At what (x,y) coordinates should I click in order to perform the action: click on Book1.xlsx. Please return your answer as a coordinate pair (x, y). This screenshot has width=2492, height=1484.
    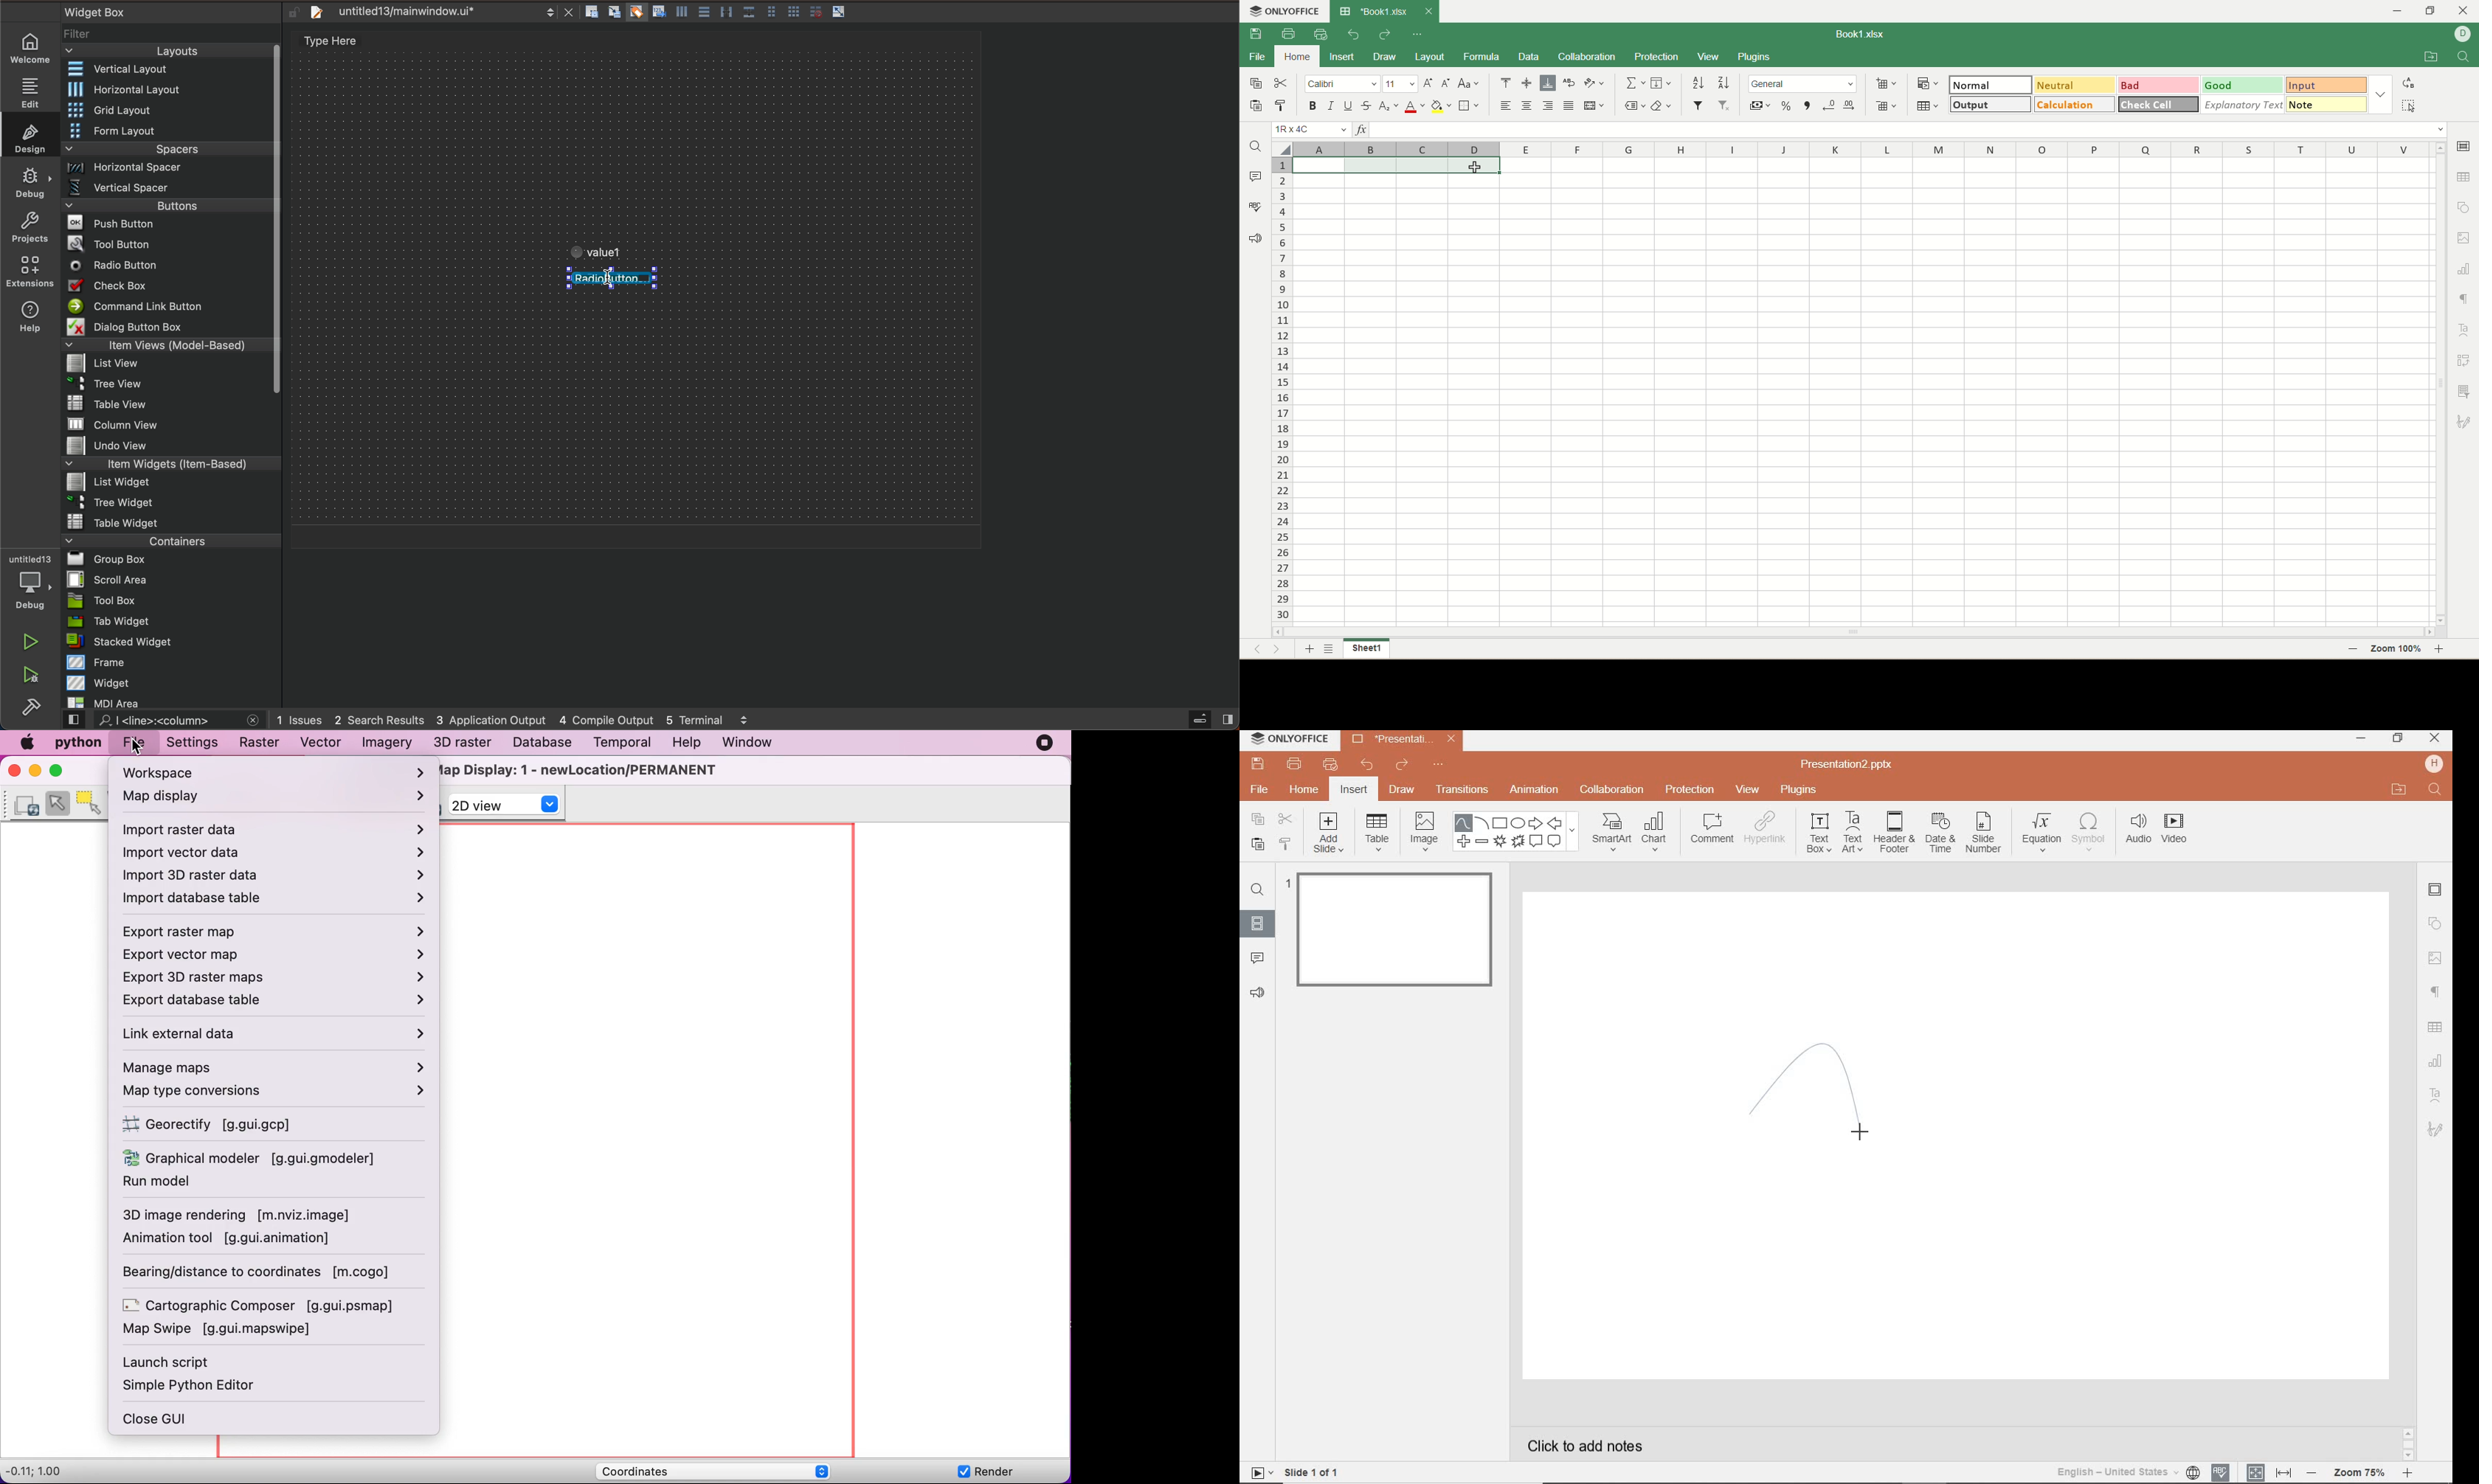
    Looking at the image, I should click on (1373, 12).